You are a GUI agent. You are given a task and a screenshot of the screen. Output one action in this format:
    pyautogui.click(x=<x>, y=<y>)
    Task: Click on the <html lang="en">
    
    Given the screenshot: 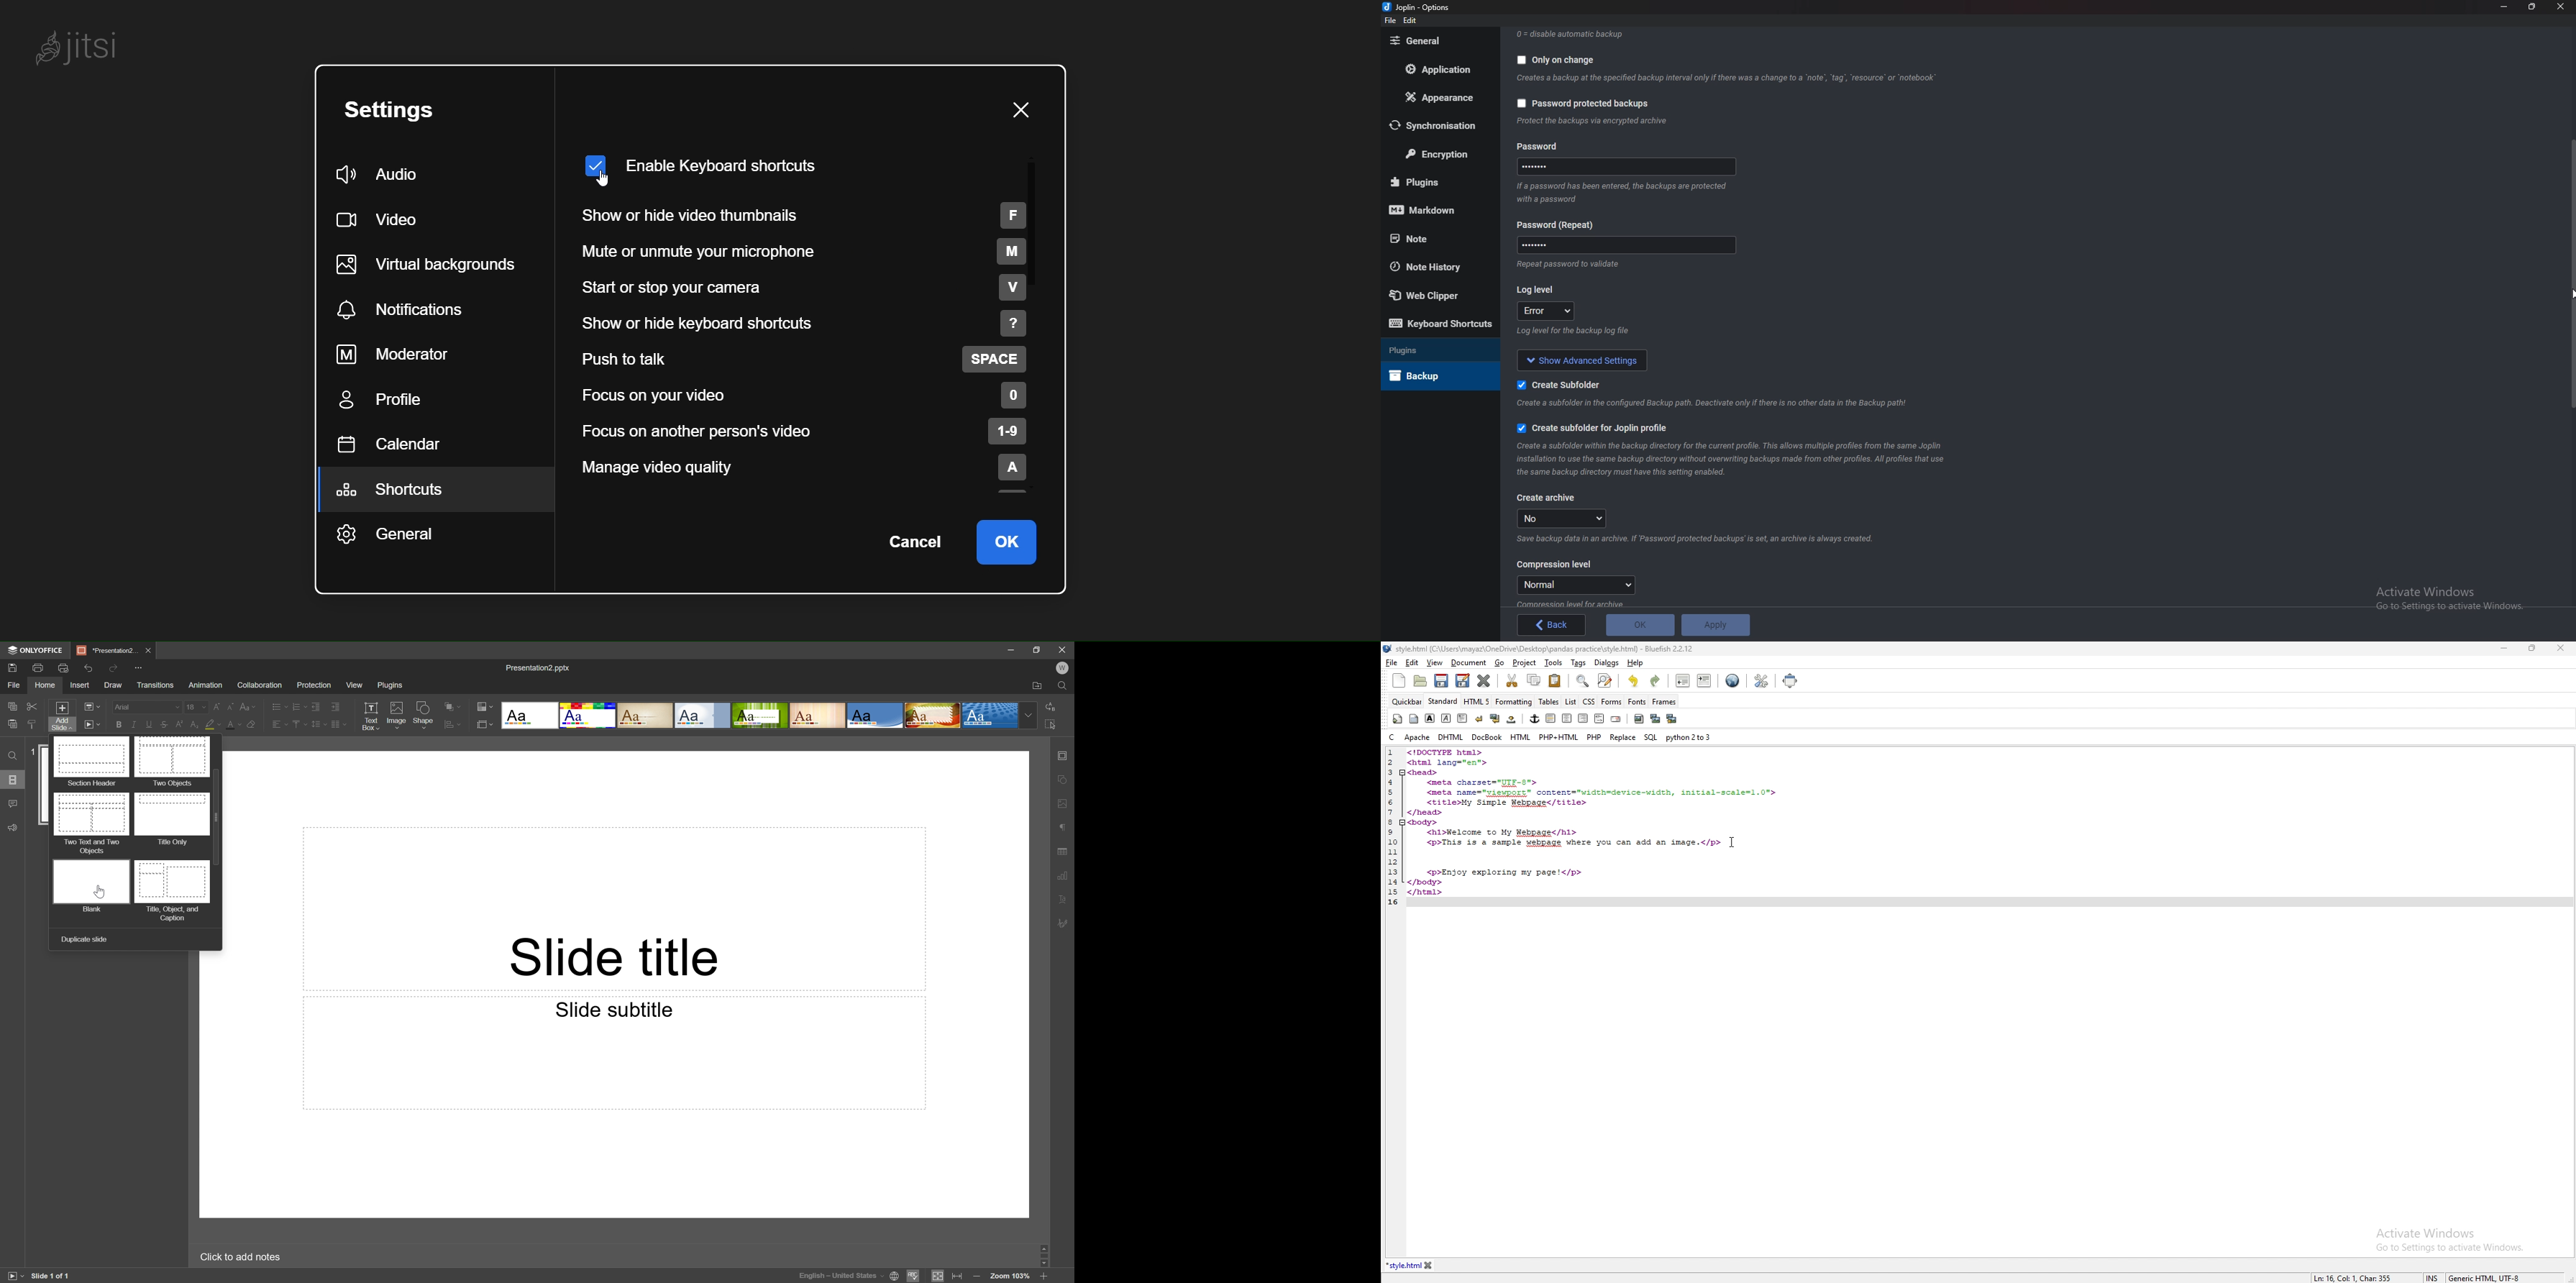 What is the action you would take?
    pyautogui.click(x=1448, y=762)
    